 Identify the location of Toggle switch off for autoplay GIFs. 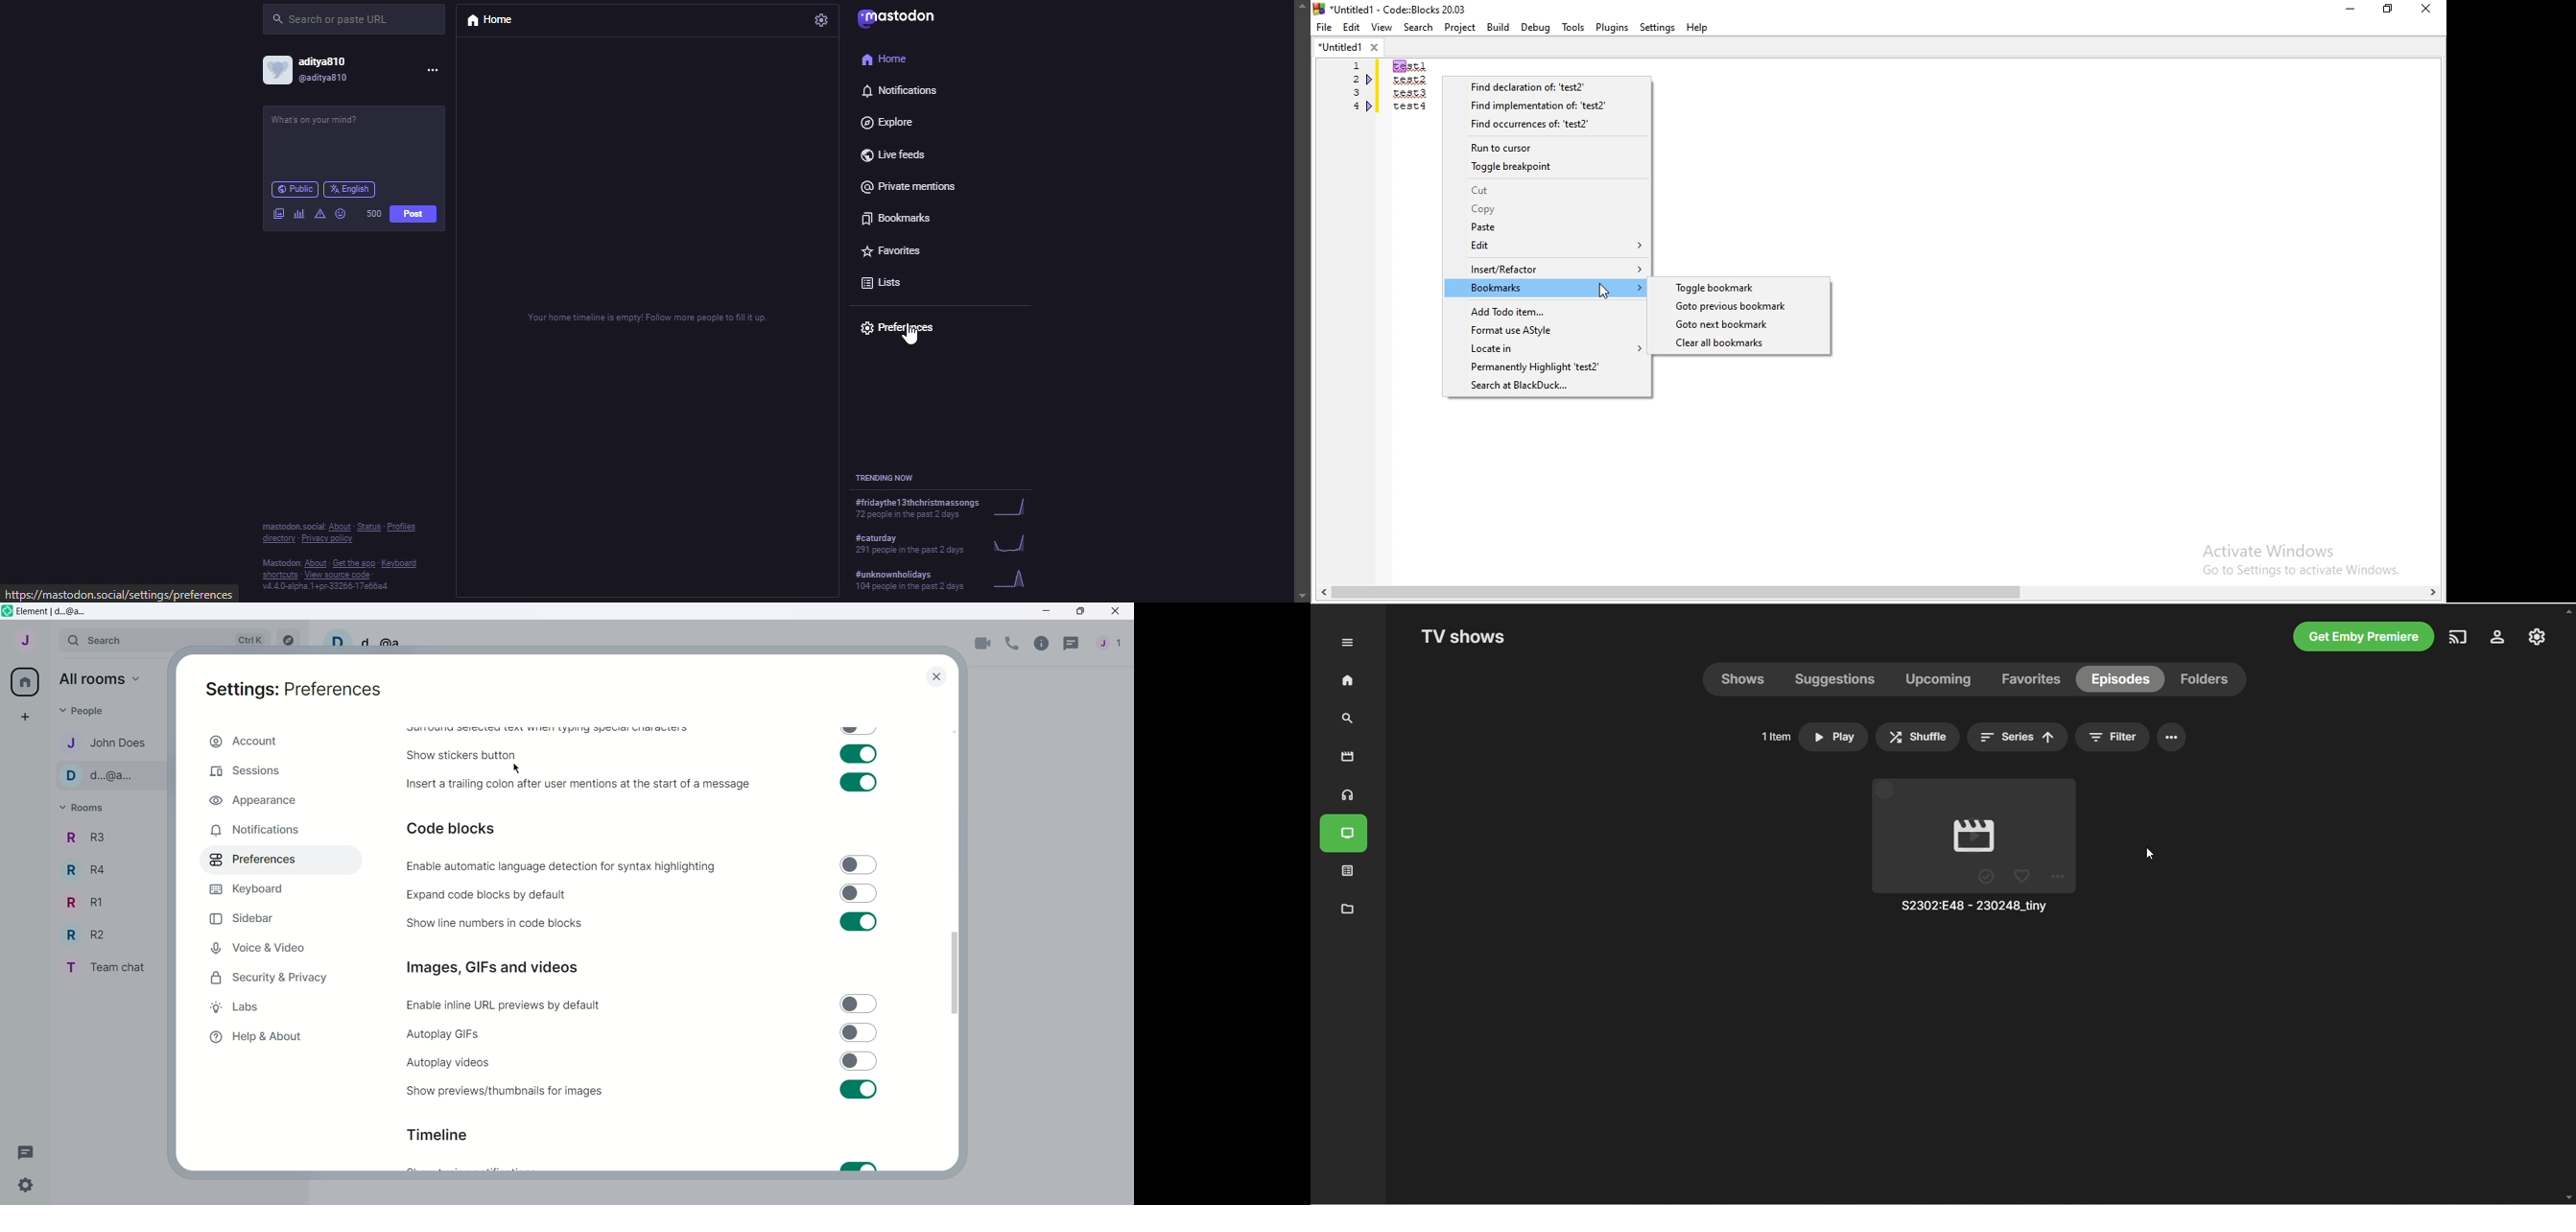
(859, 1033).